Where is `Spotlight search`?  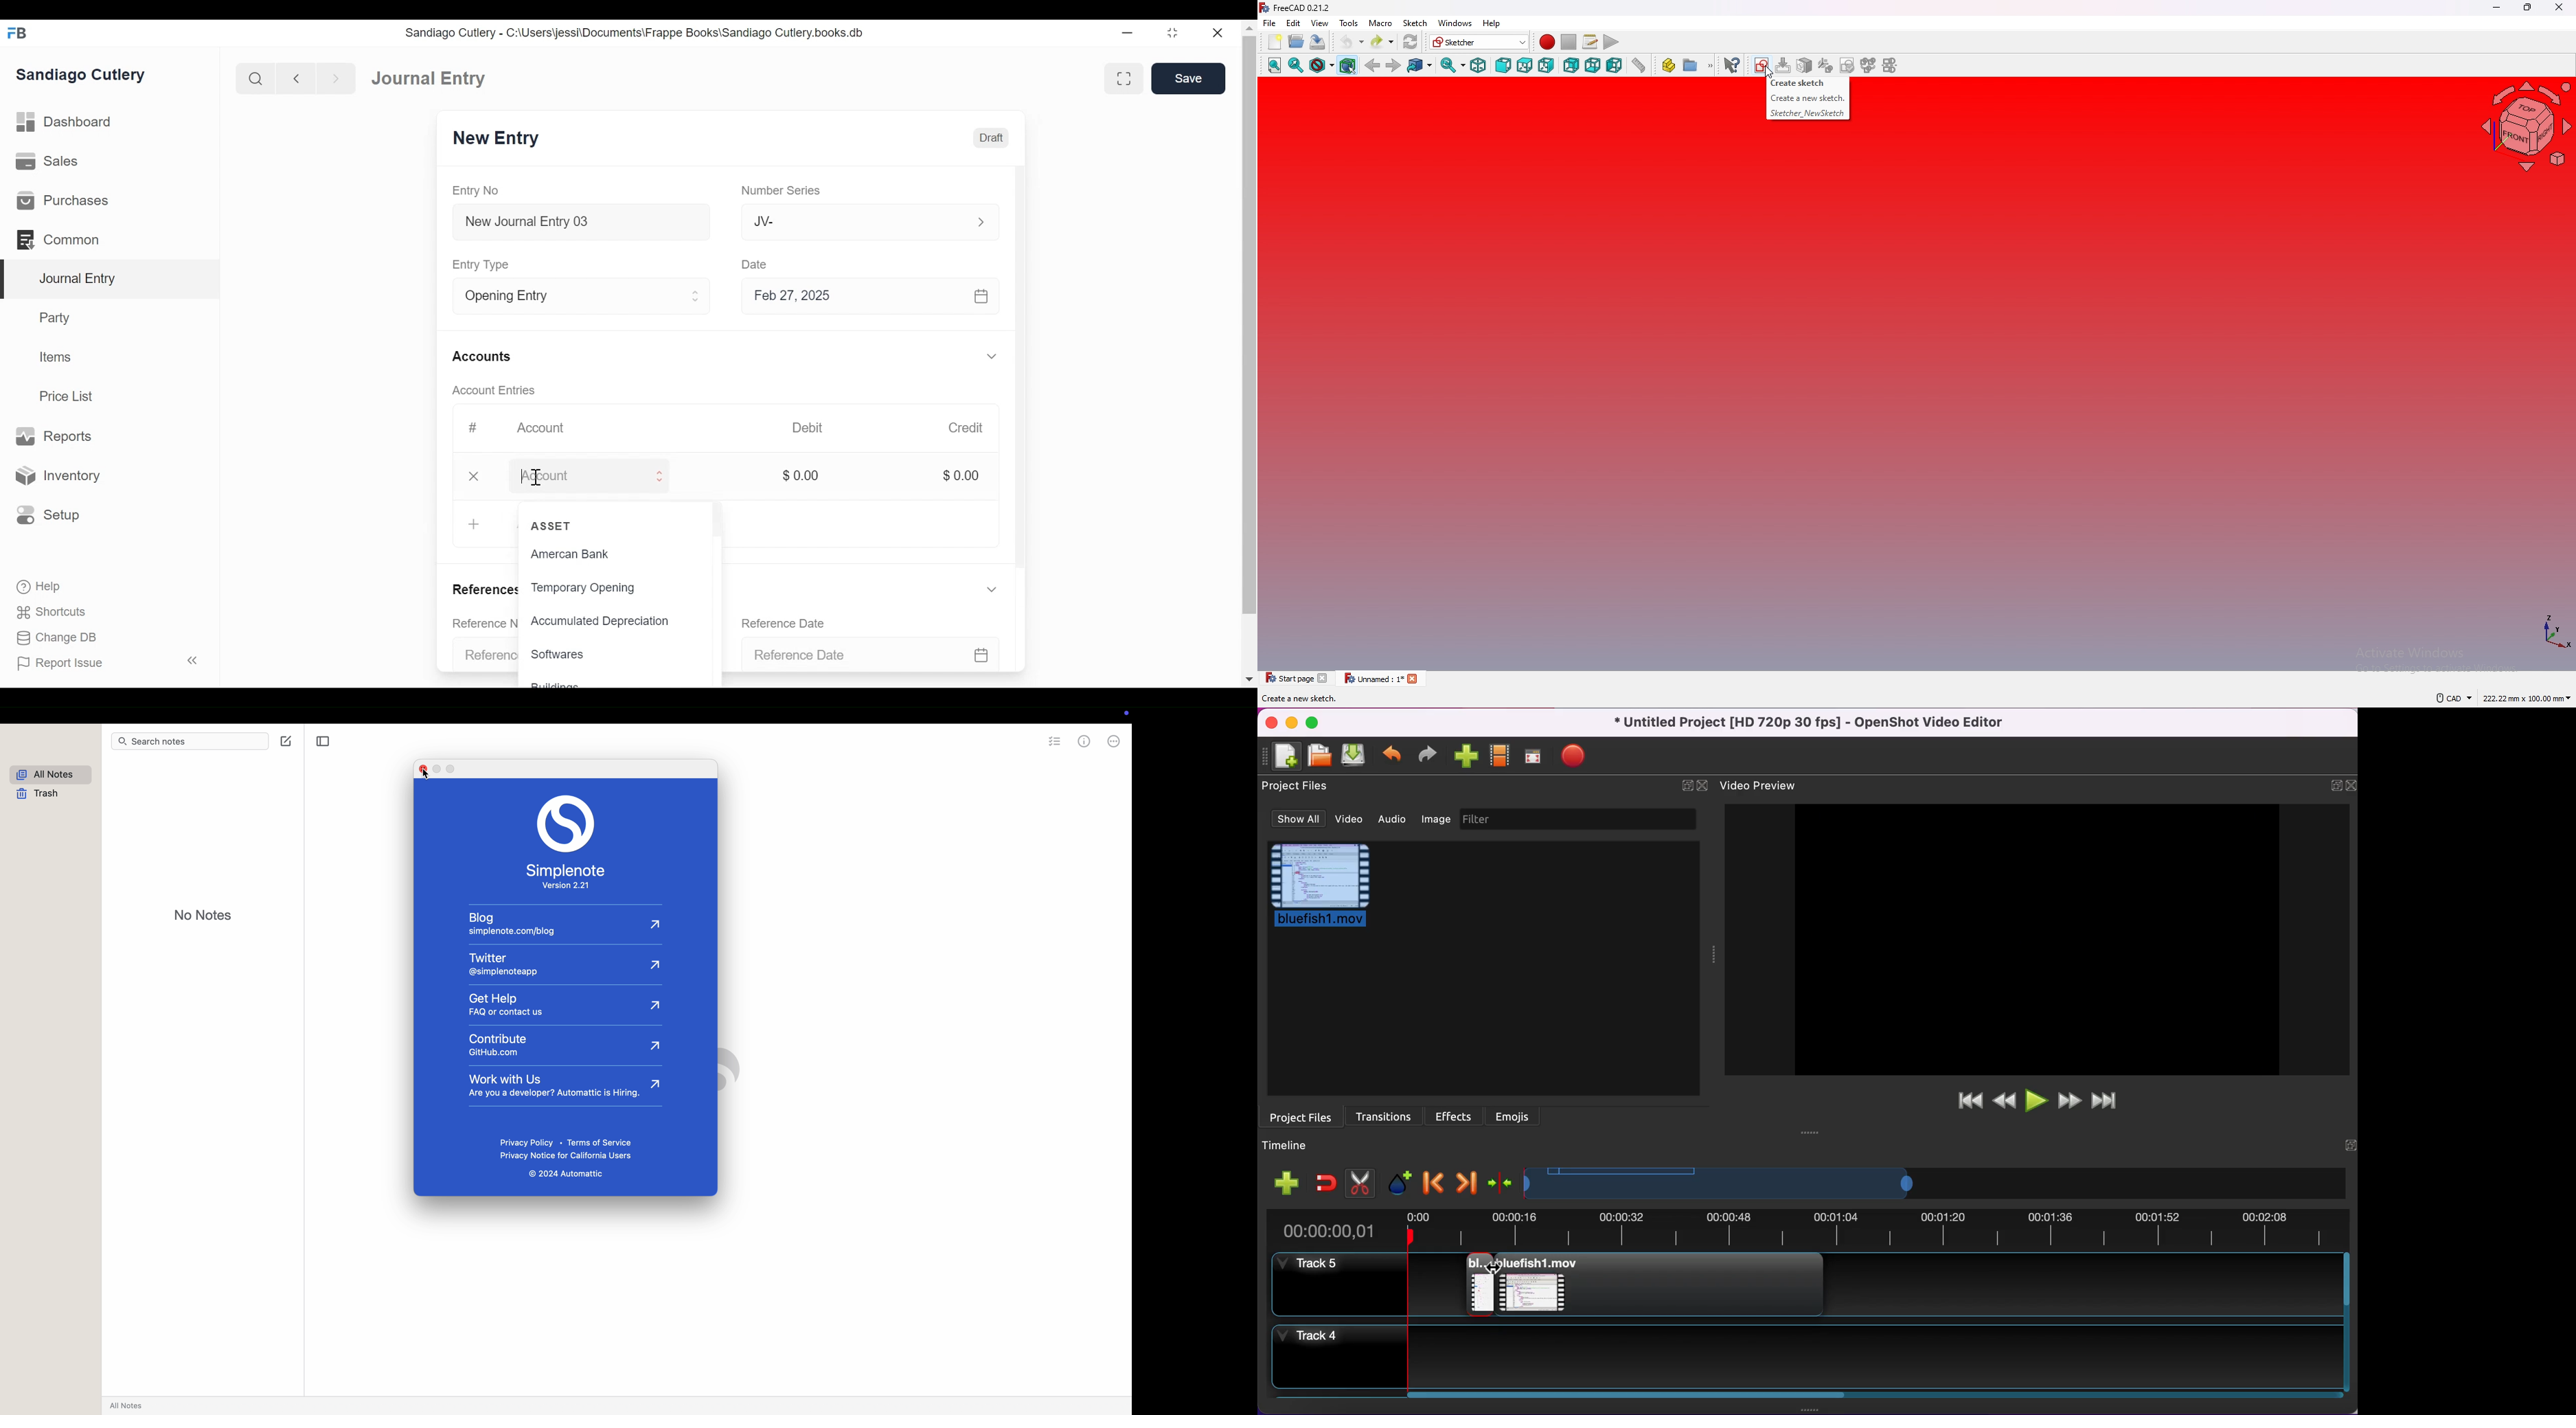
Spotlight search is located at coordinates (1007, 715).